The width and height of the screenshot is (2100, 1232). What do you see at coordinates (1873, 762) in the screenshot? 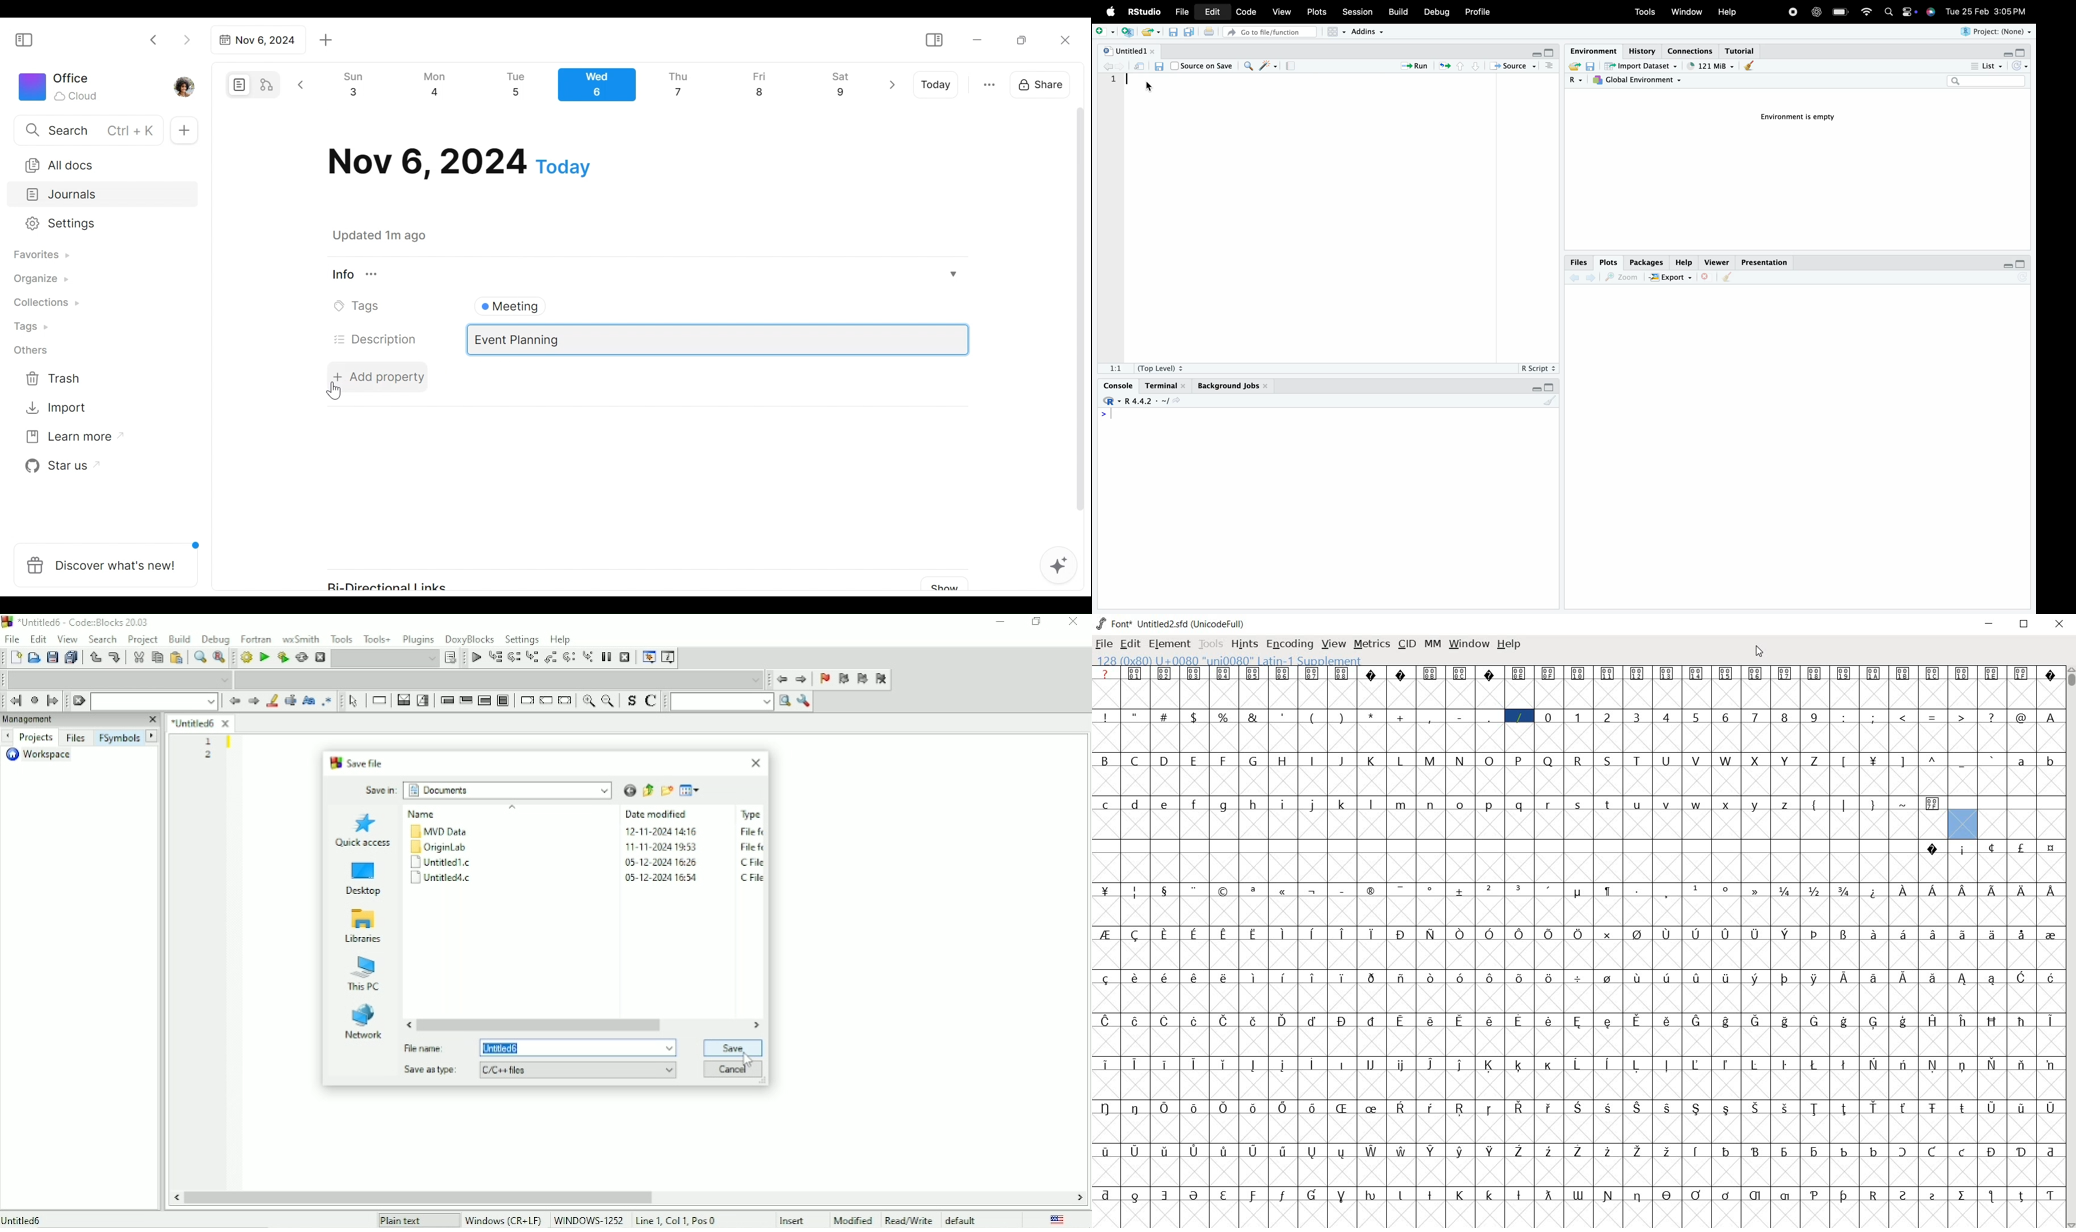
I see `glyph` at bounding box center [1873, 762].